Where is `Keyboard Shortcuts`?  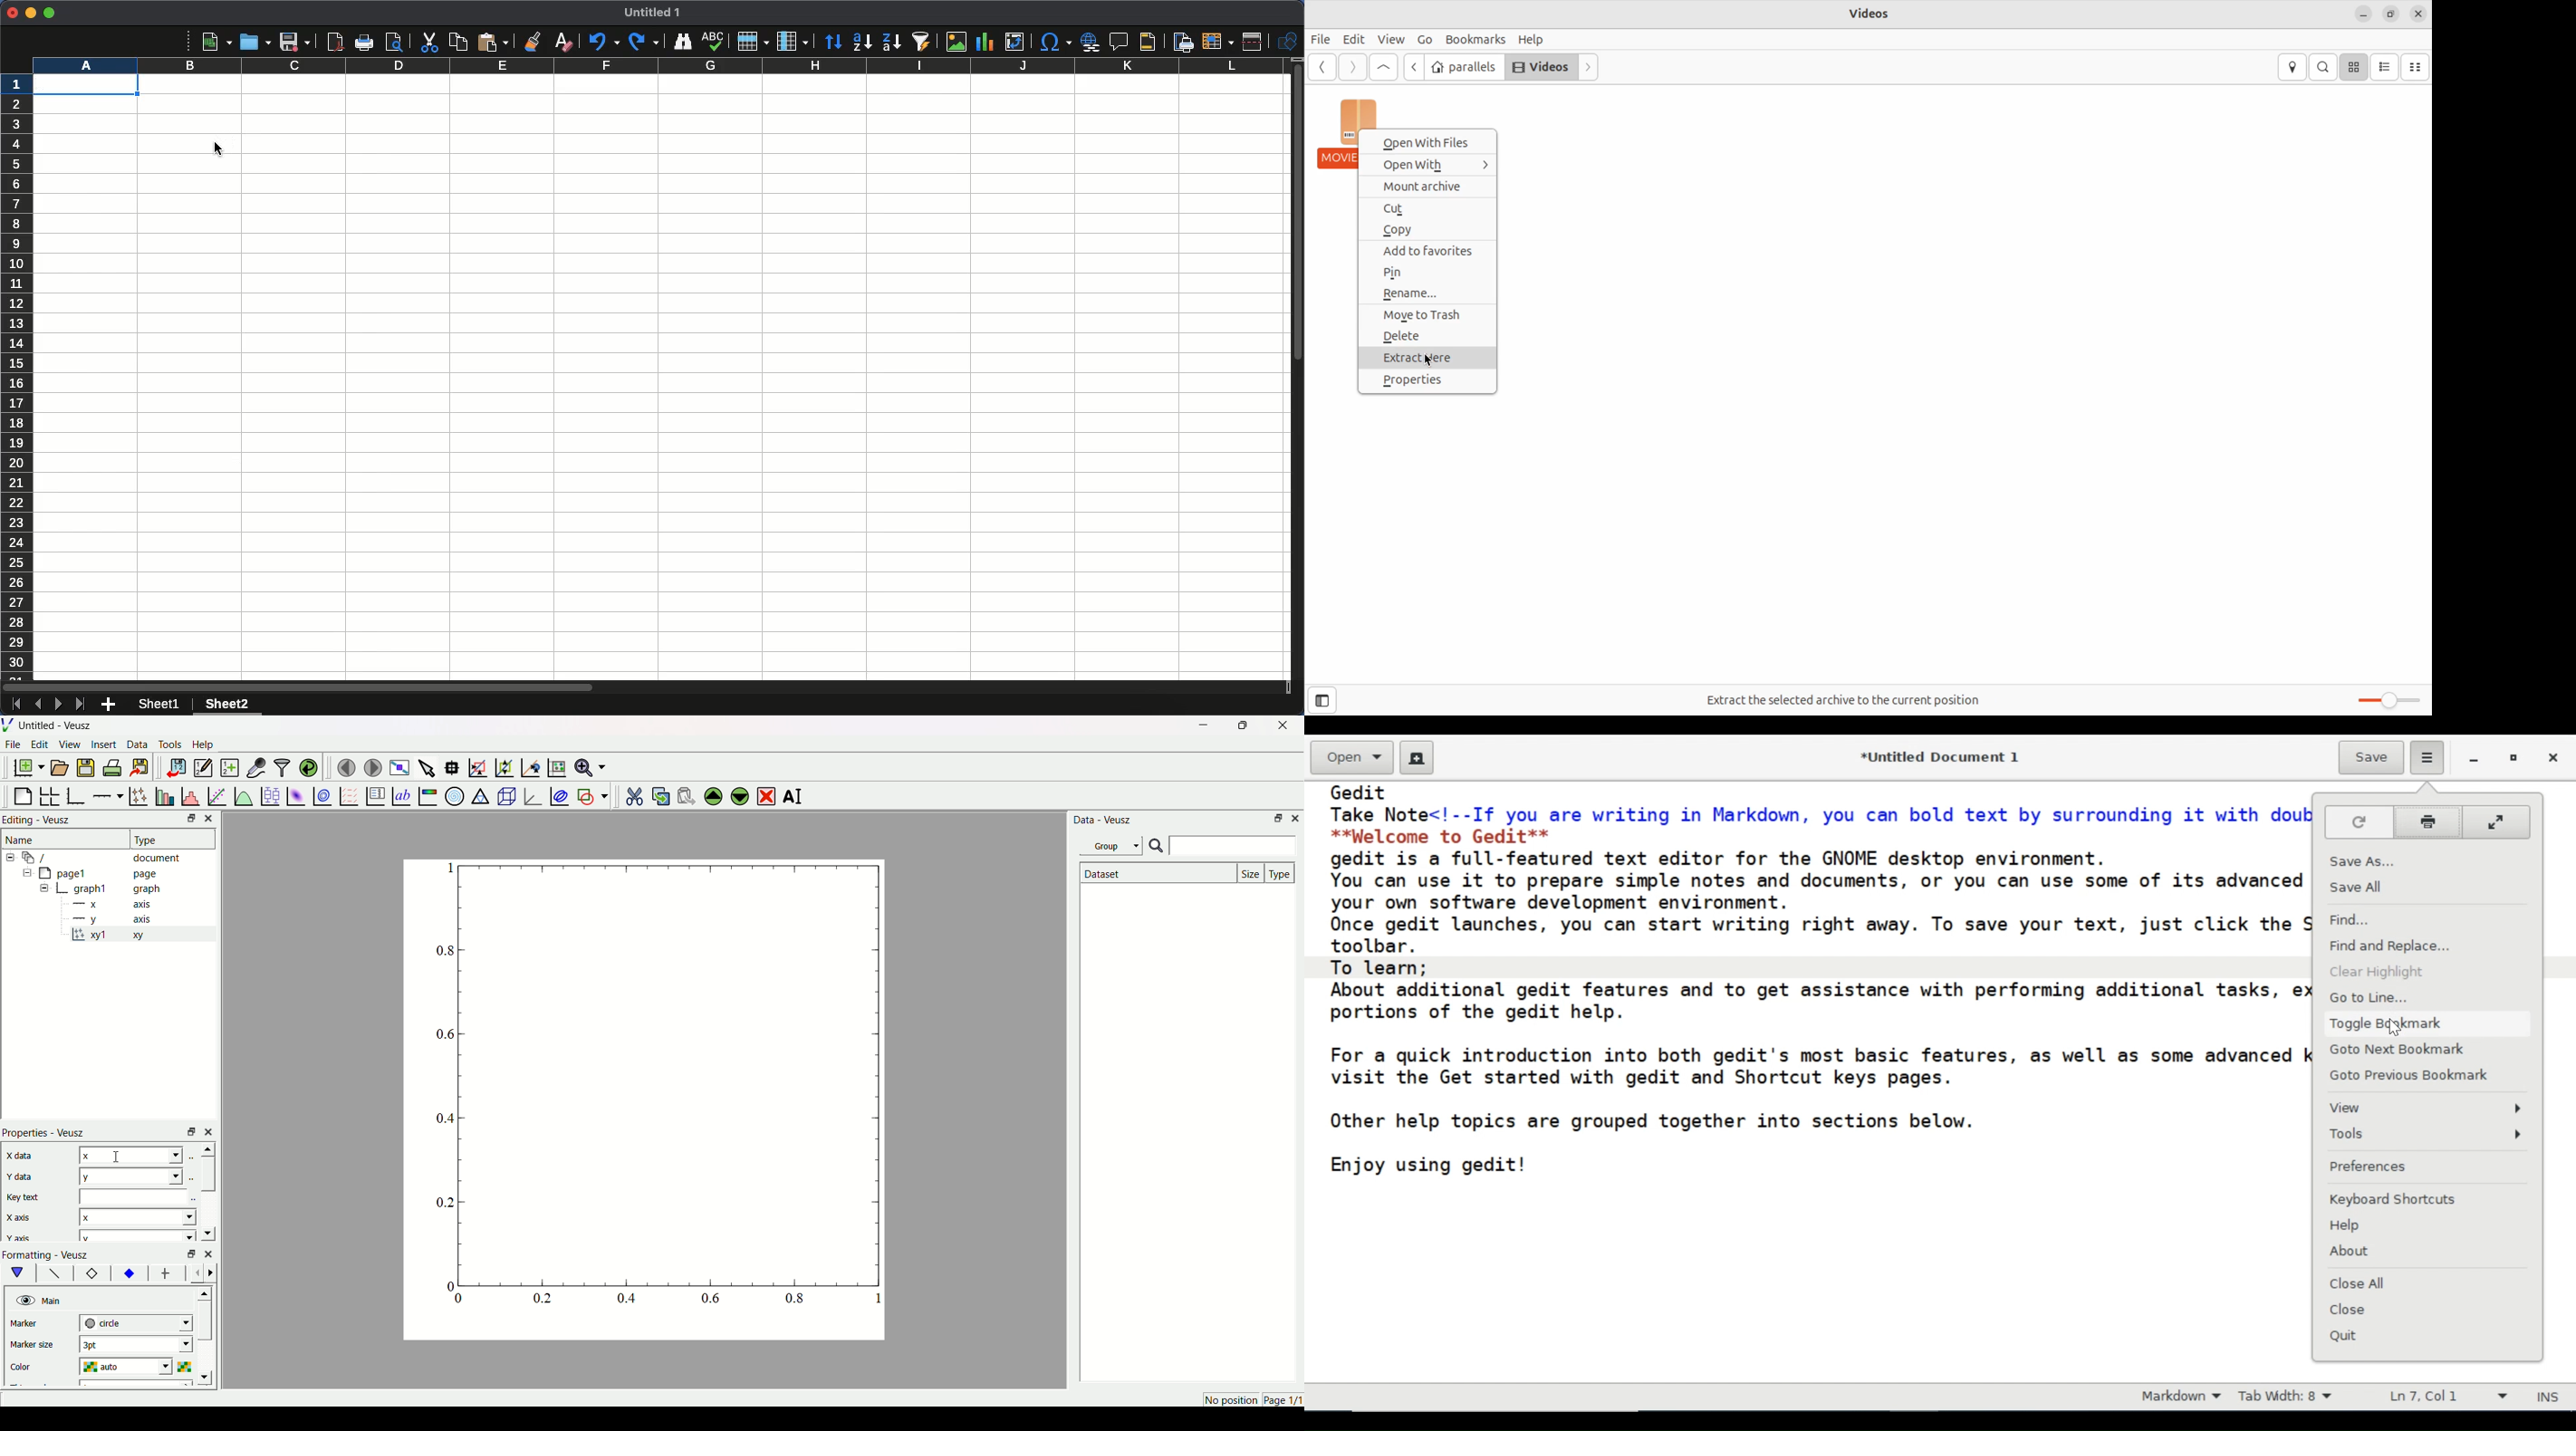
Keyboard Shortcuts is located at coordinates (2396, 1199).